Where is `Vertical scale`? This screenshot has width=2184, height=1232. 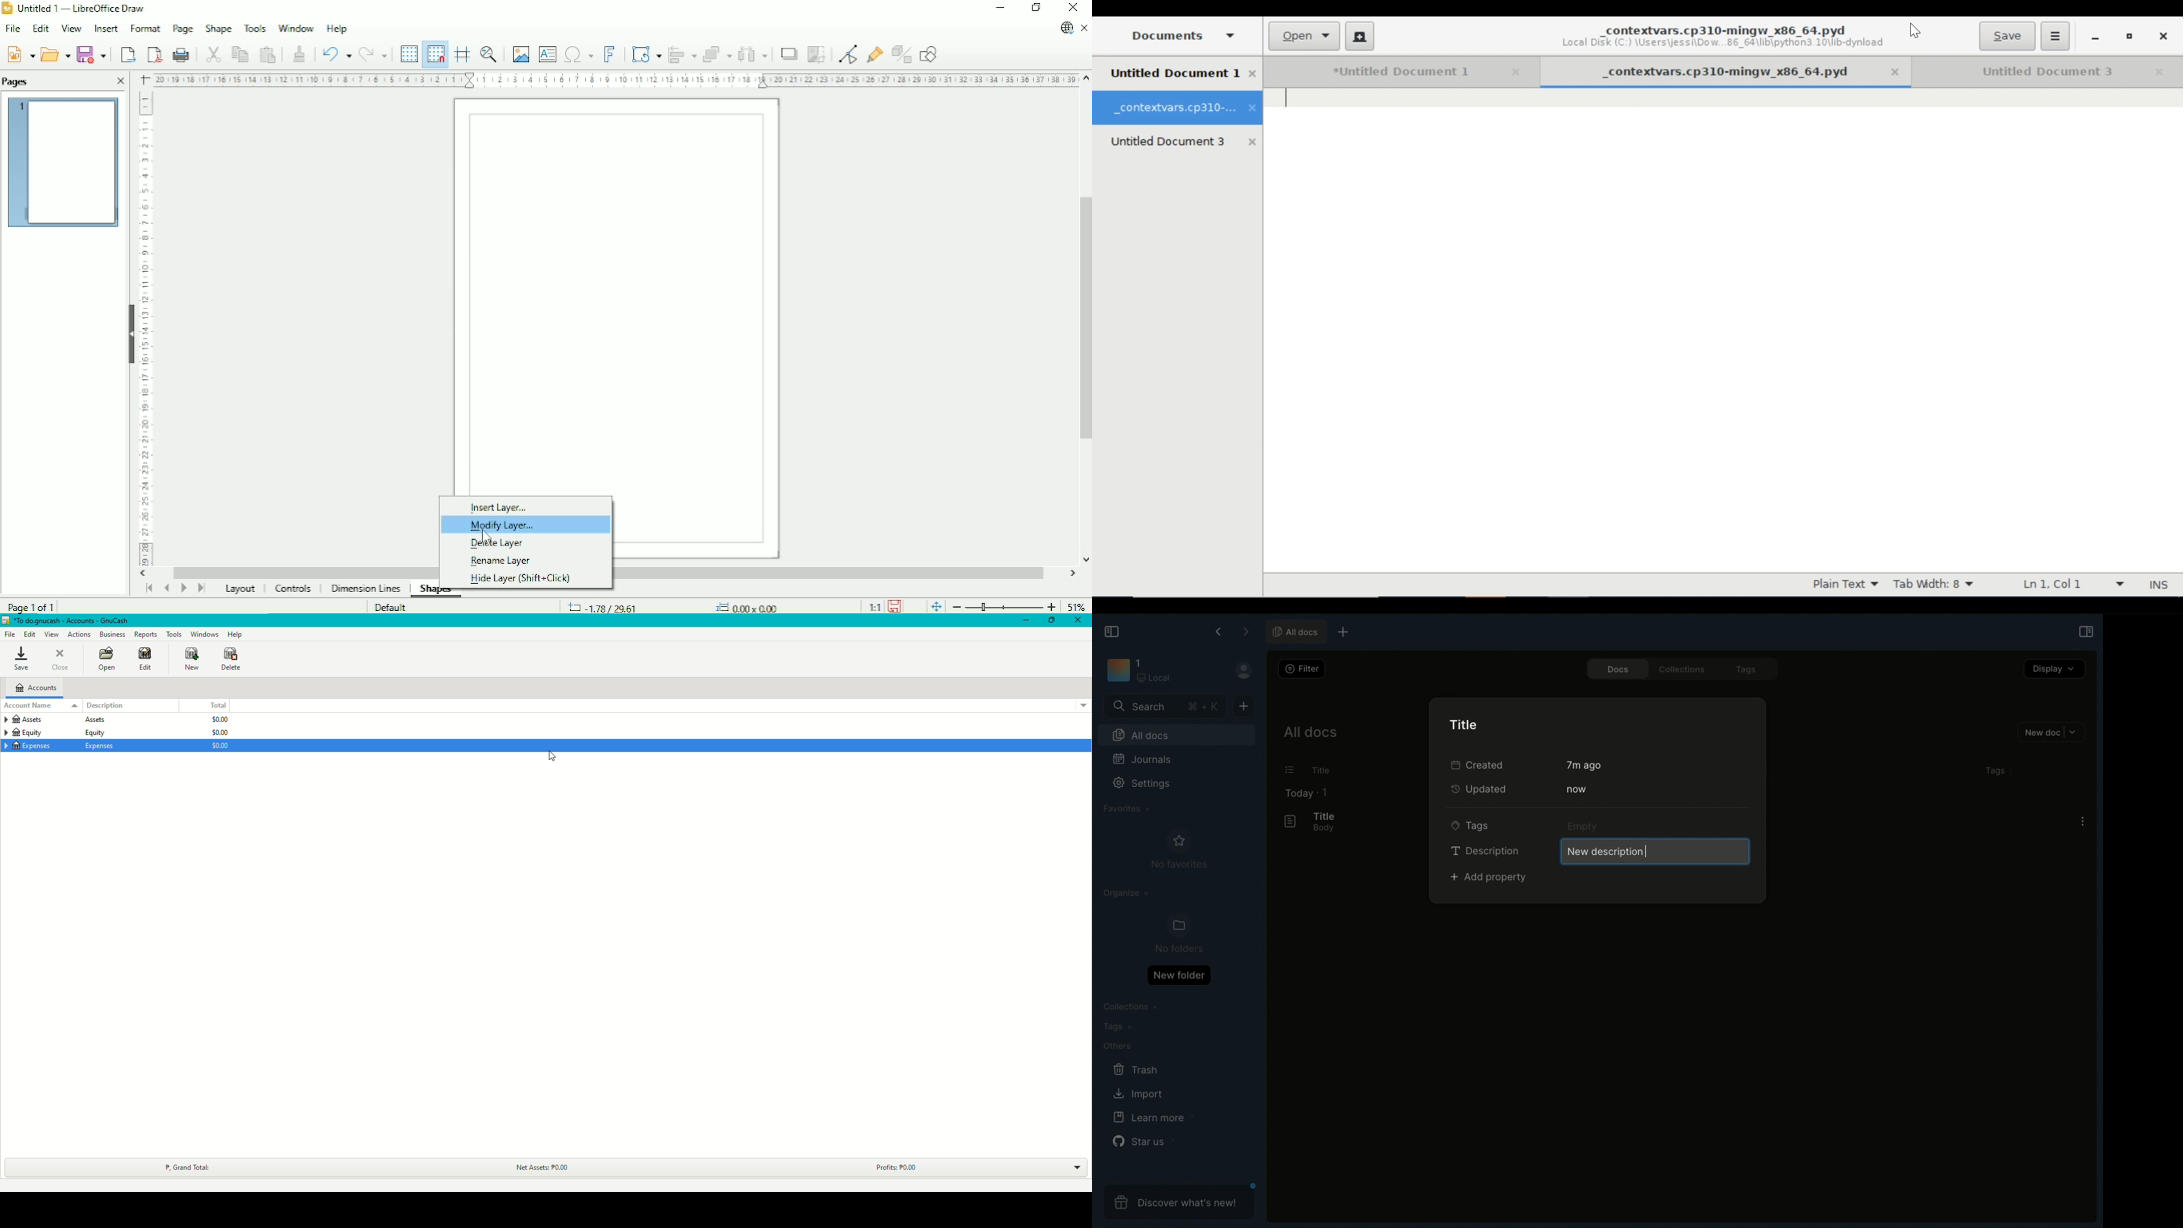 Vertical scale is located at coordinates (147, 330).